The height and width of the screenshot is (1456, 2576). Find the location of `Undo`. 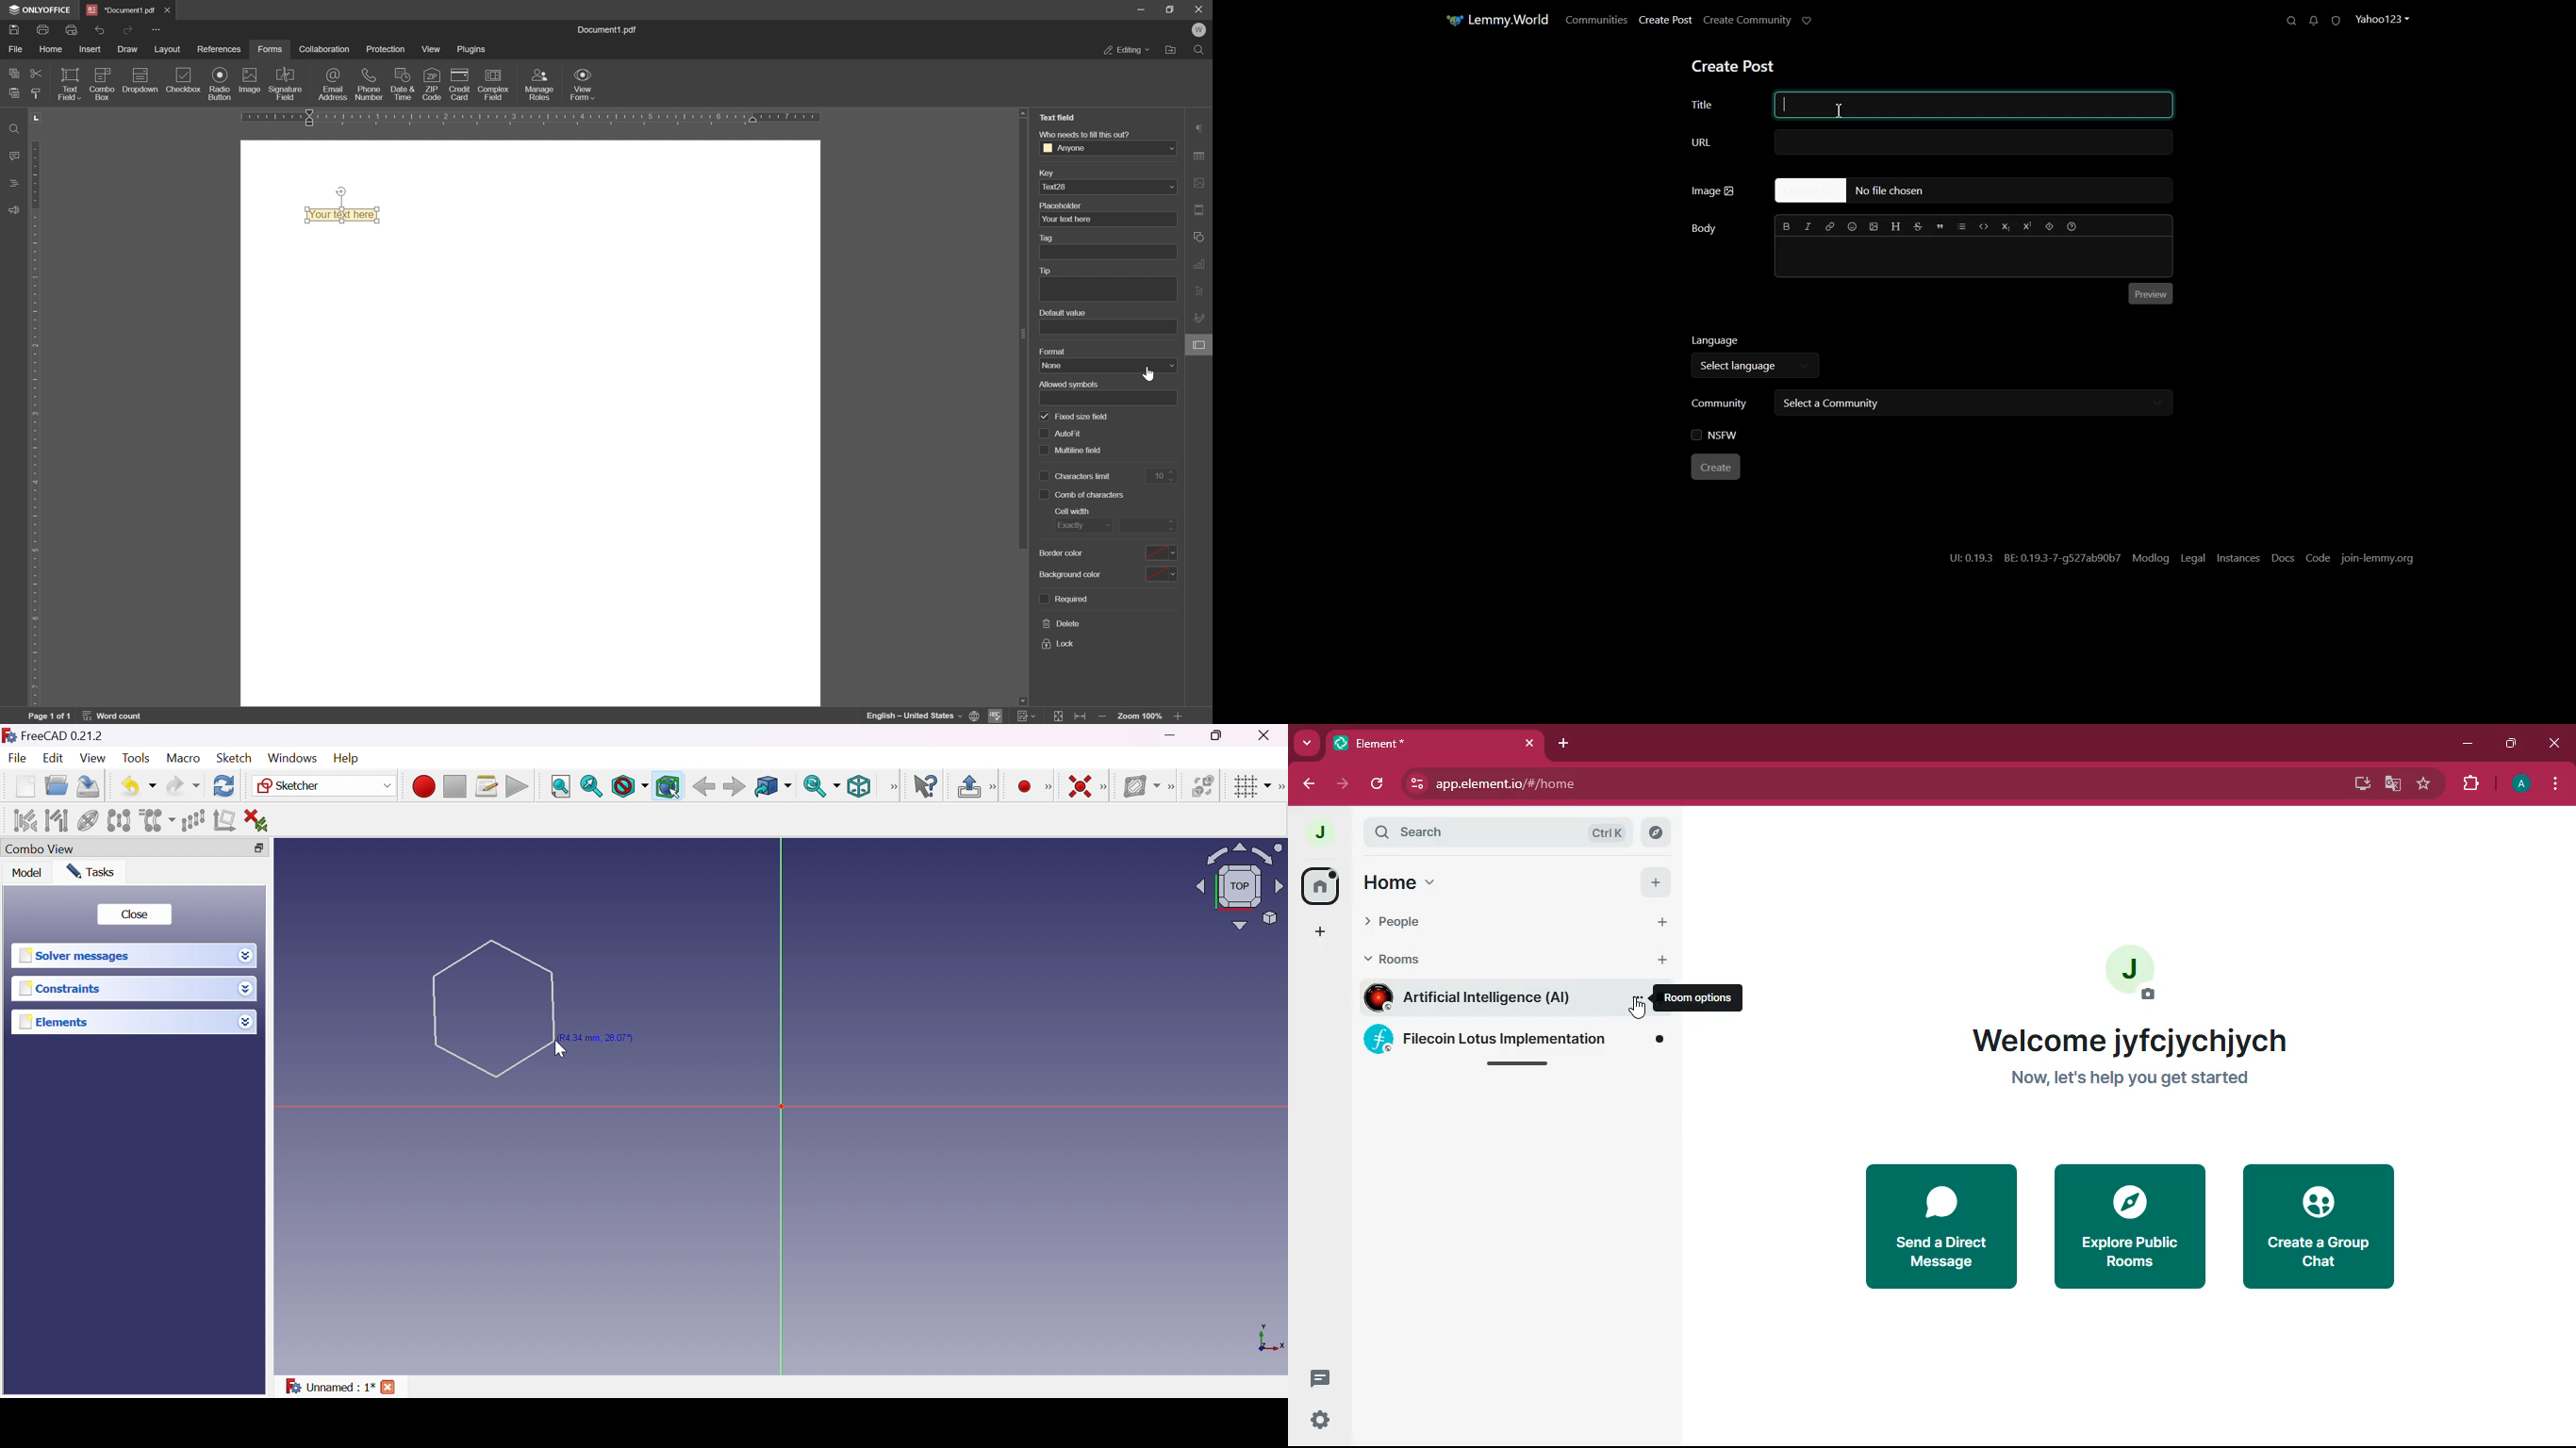

Undo is located at coordinates (138, 787).